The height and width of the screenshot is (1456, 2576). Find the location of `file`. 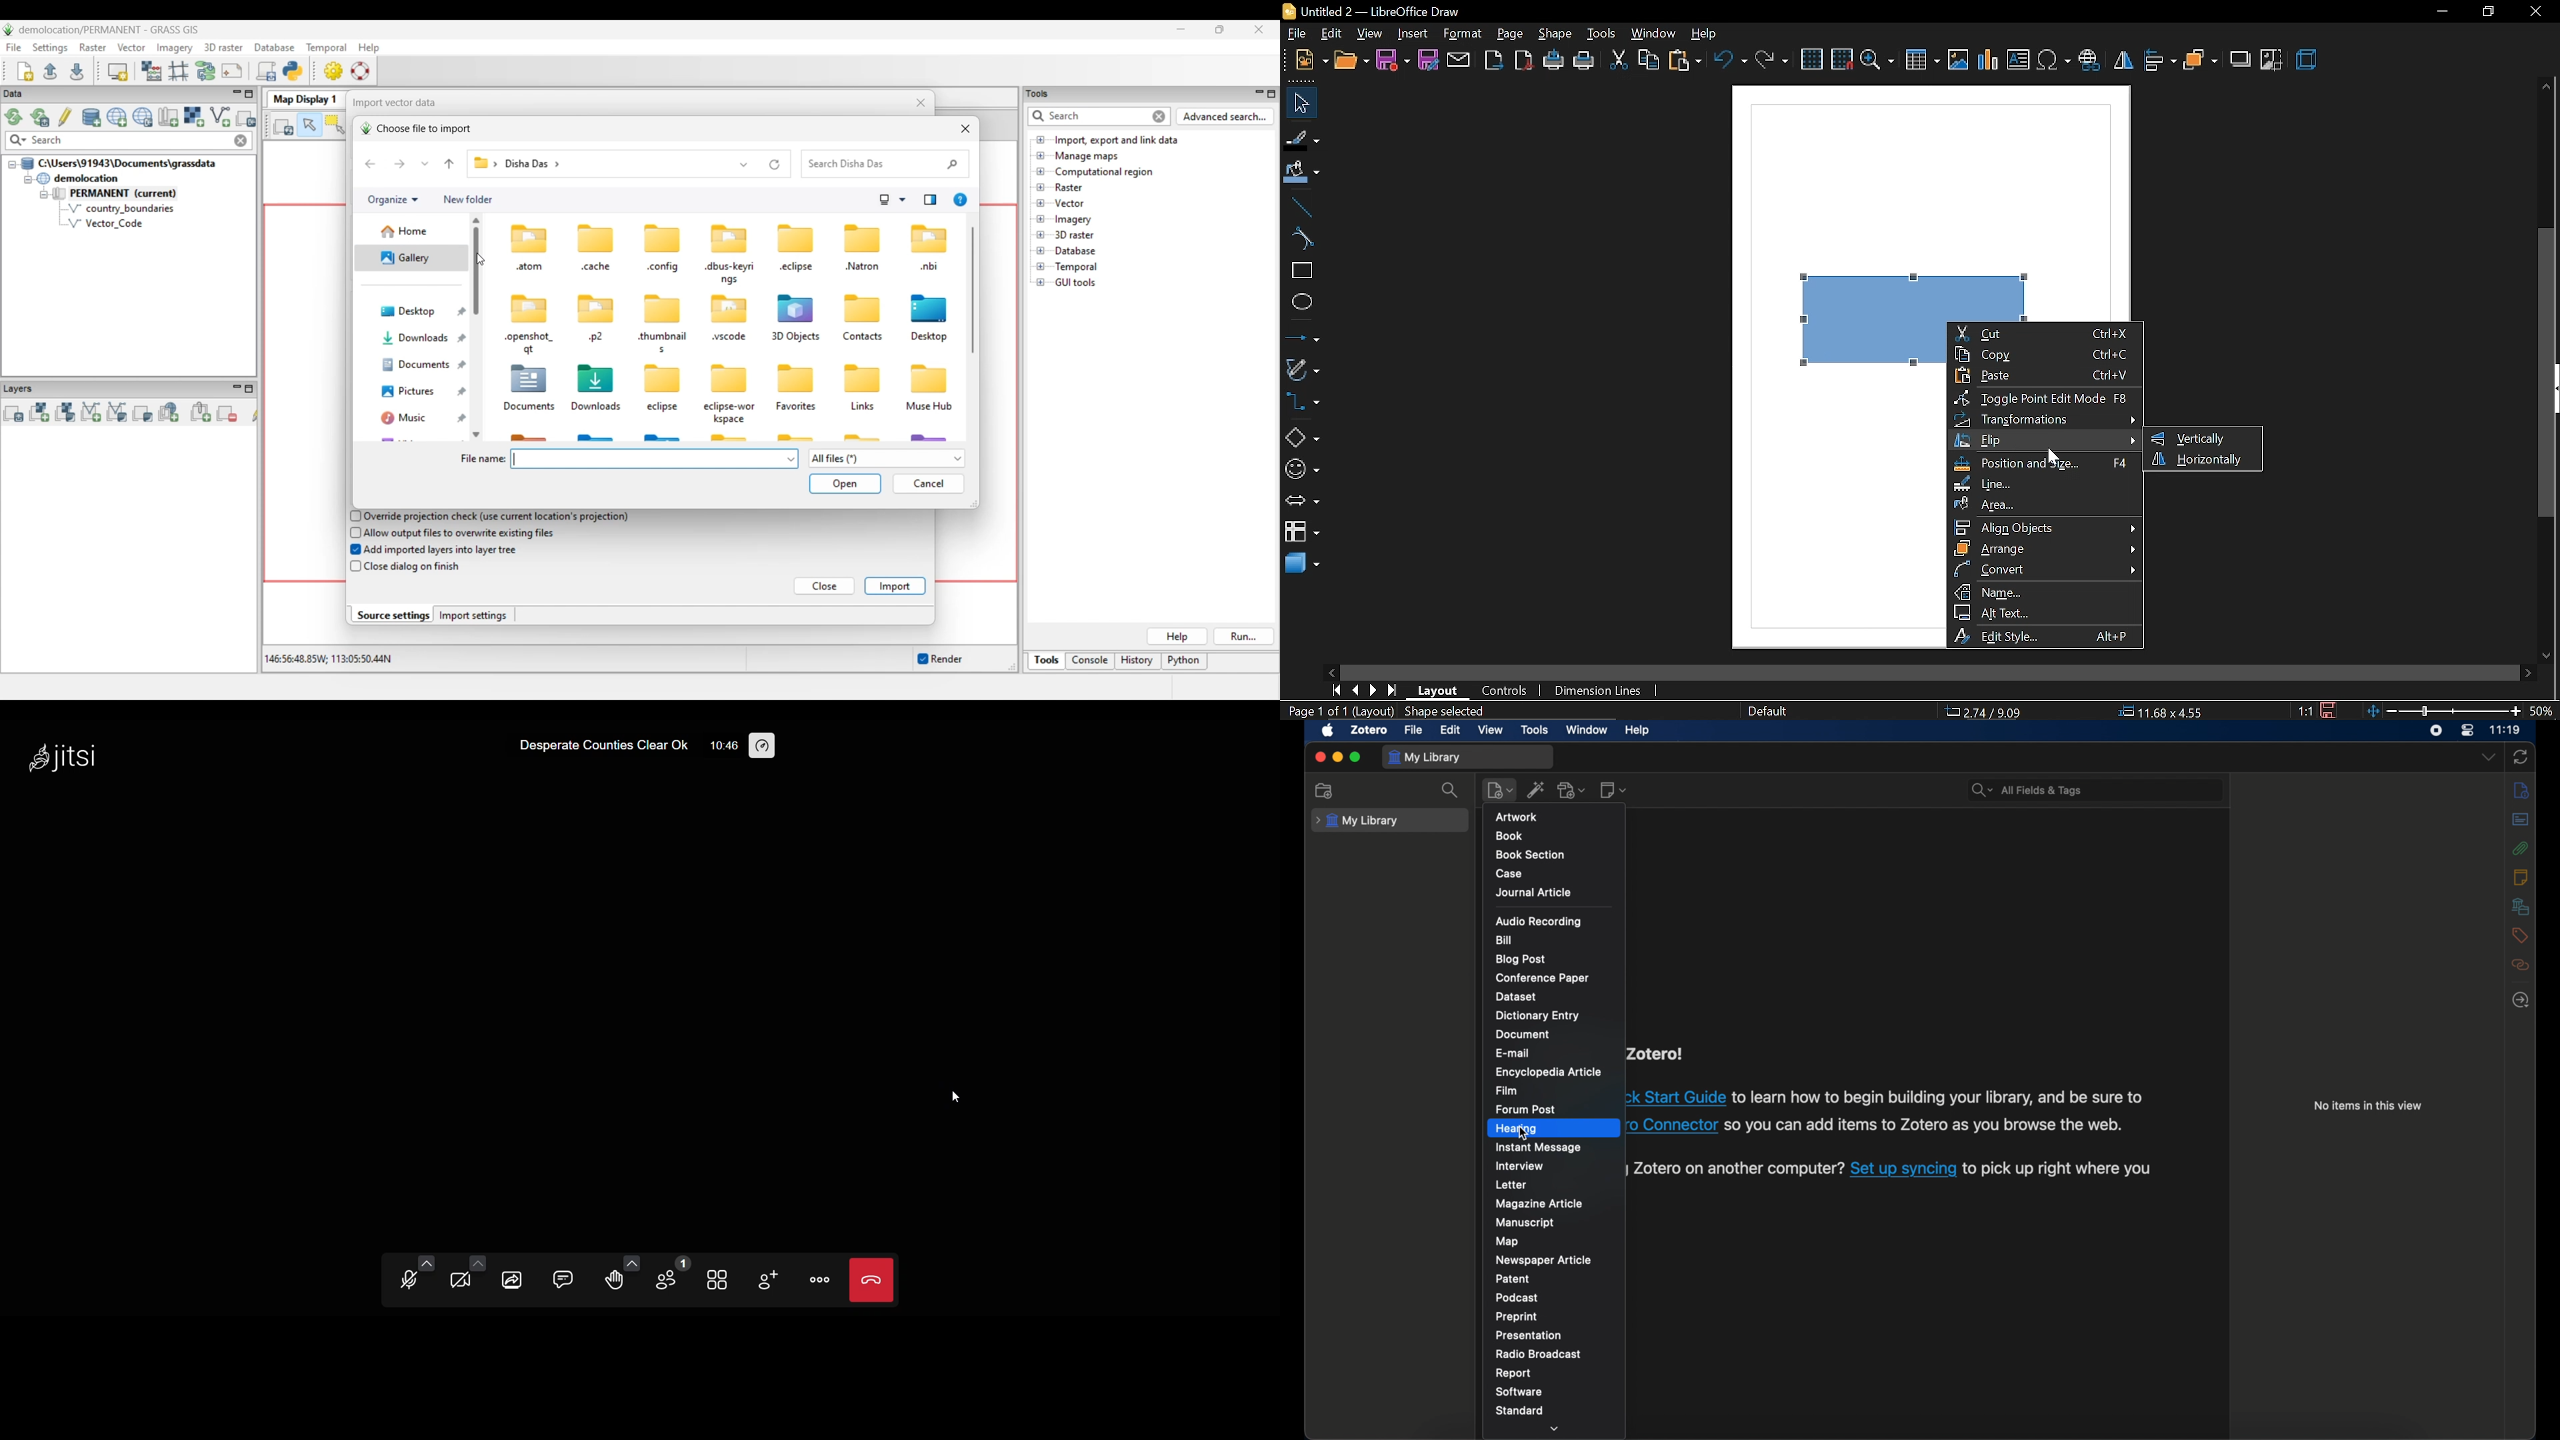

file is located at coordinates (1413, 731).